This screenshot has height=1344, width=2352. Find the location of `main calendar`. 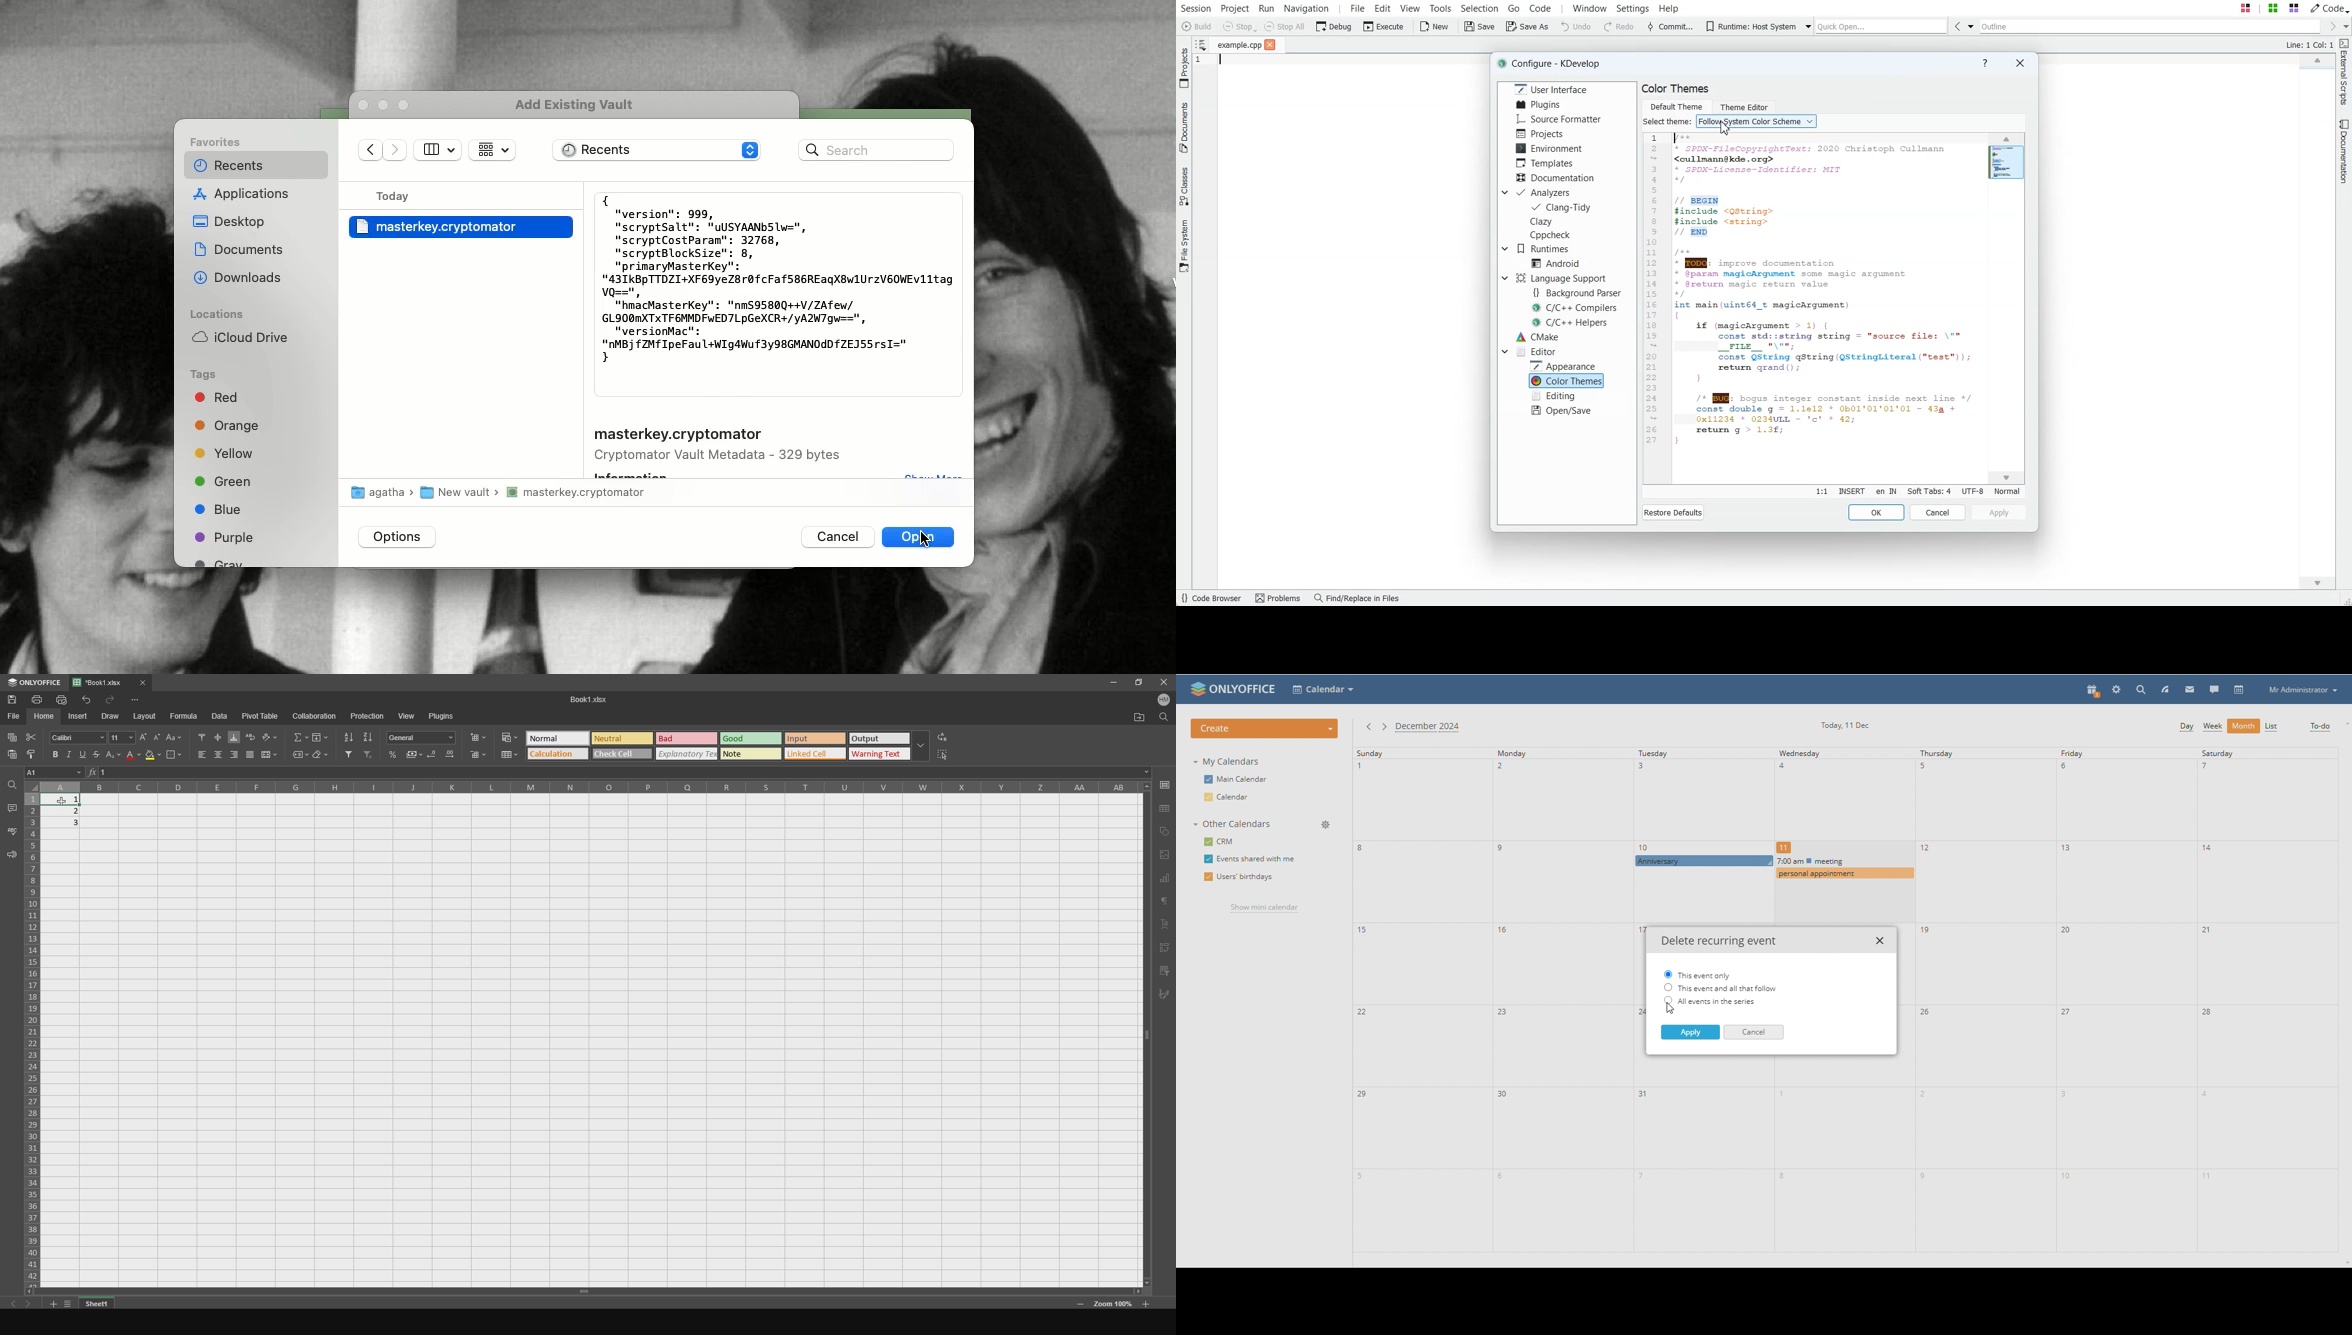

main calendar is located at coordinates (1238, 778).